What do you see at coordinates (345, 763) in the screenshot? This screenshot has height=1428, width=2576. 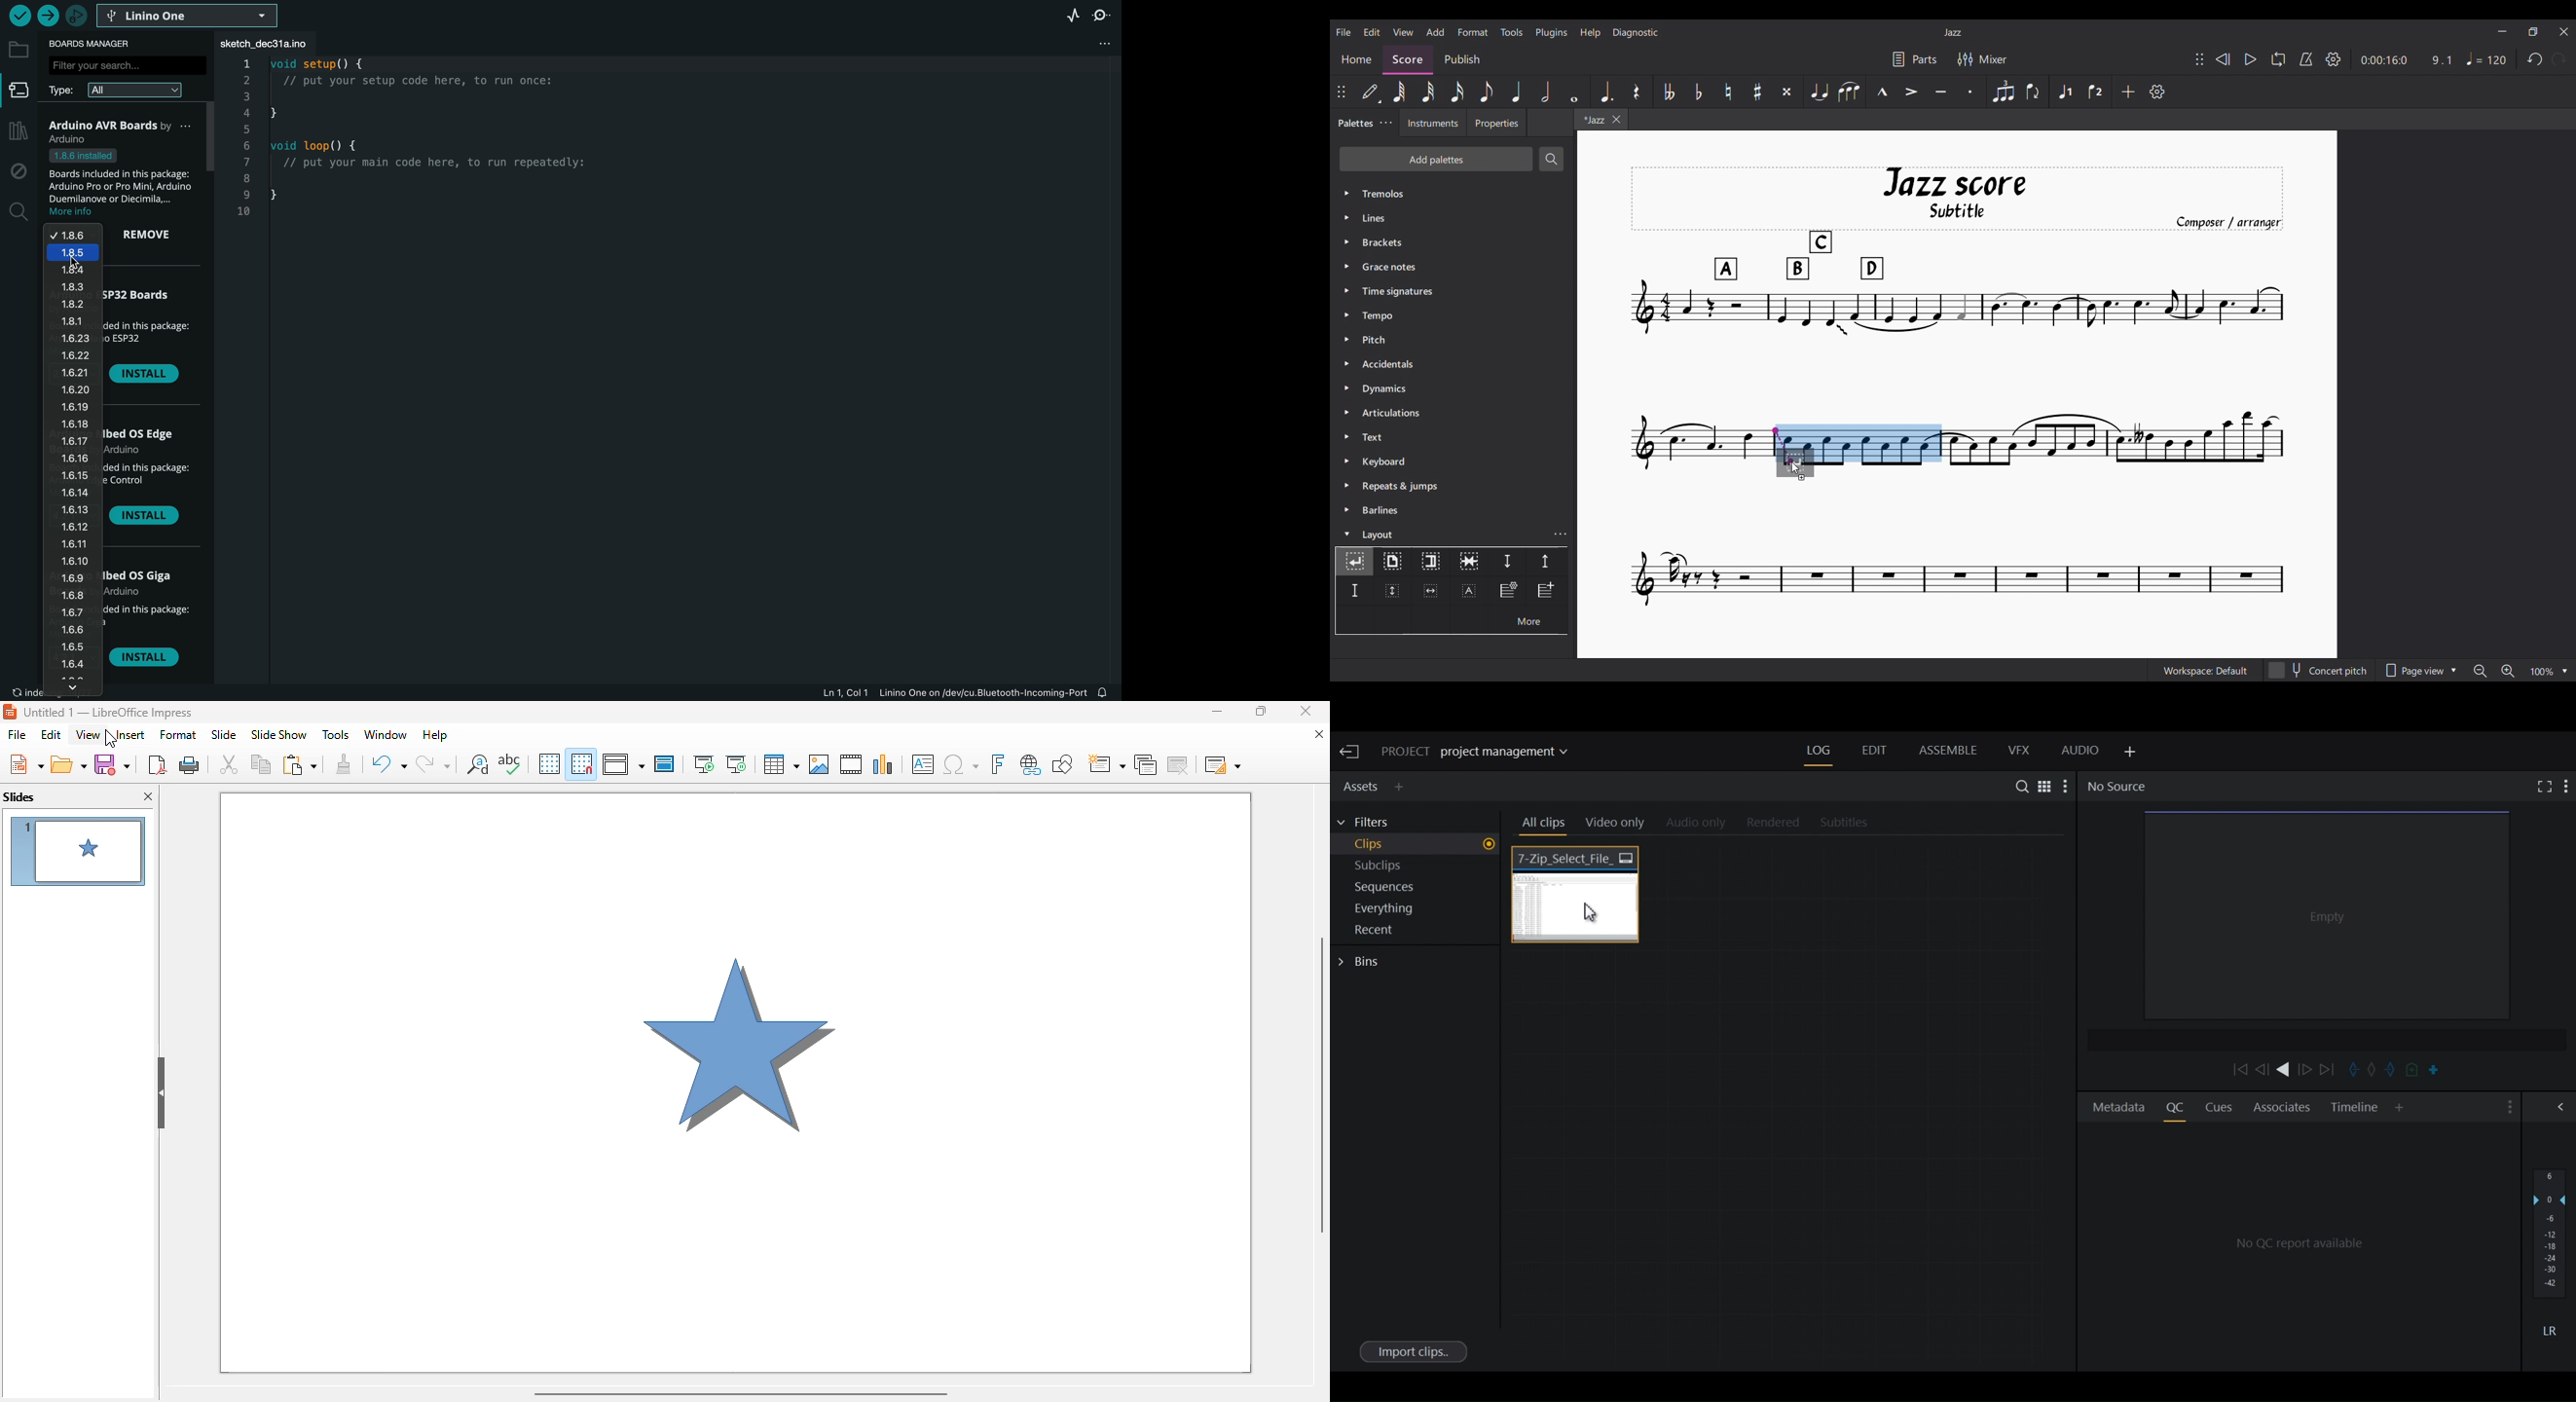 I see `clone formatting` at bounding box center [345, 763].